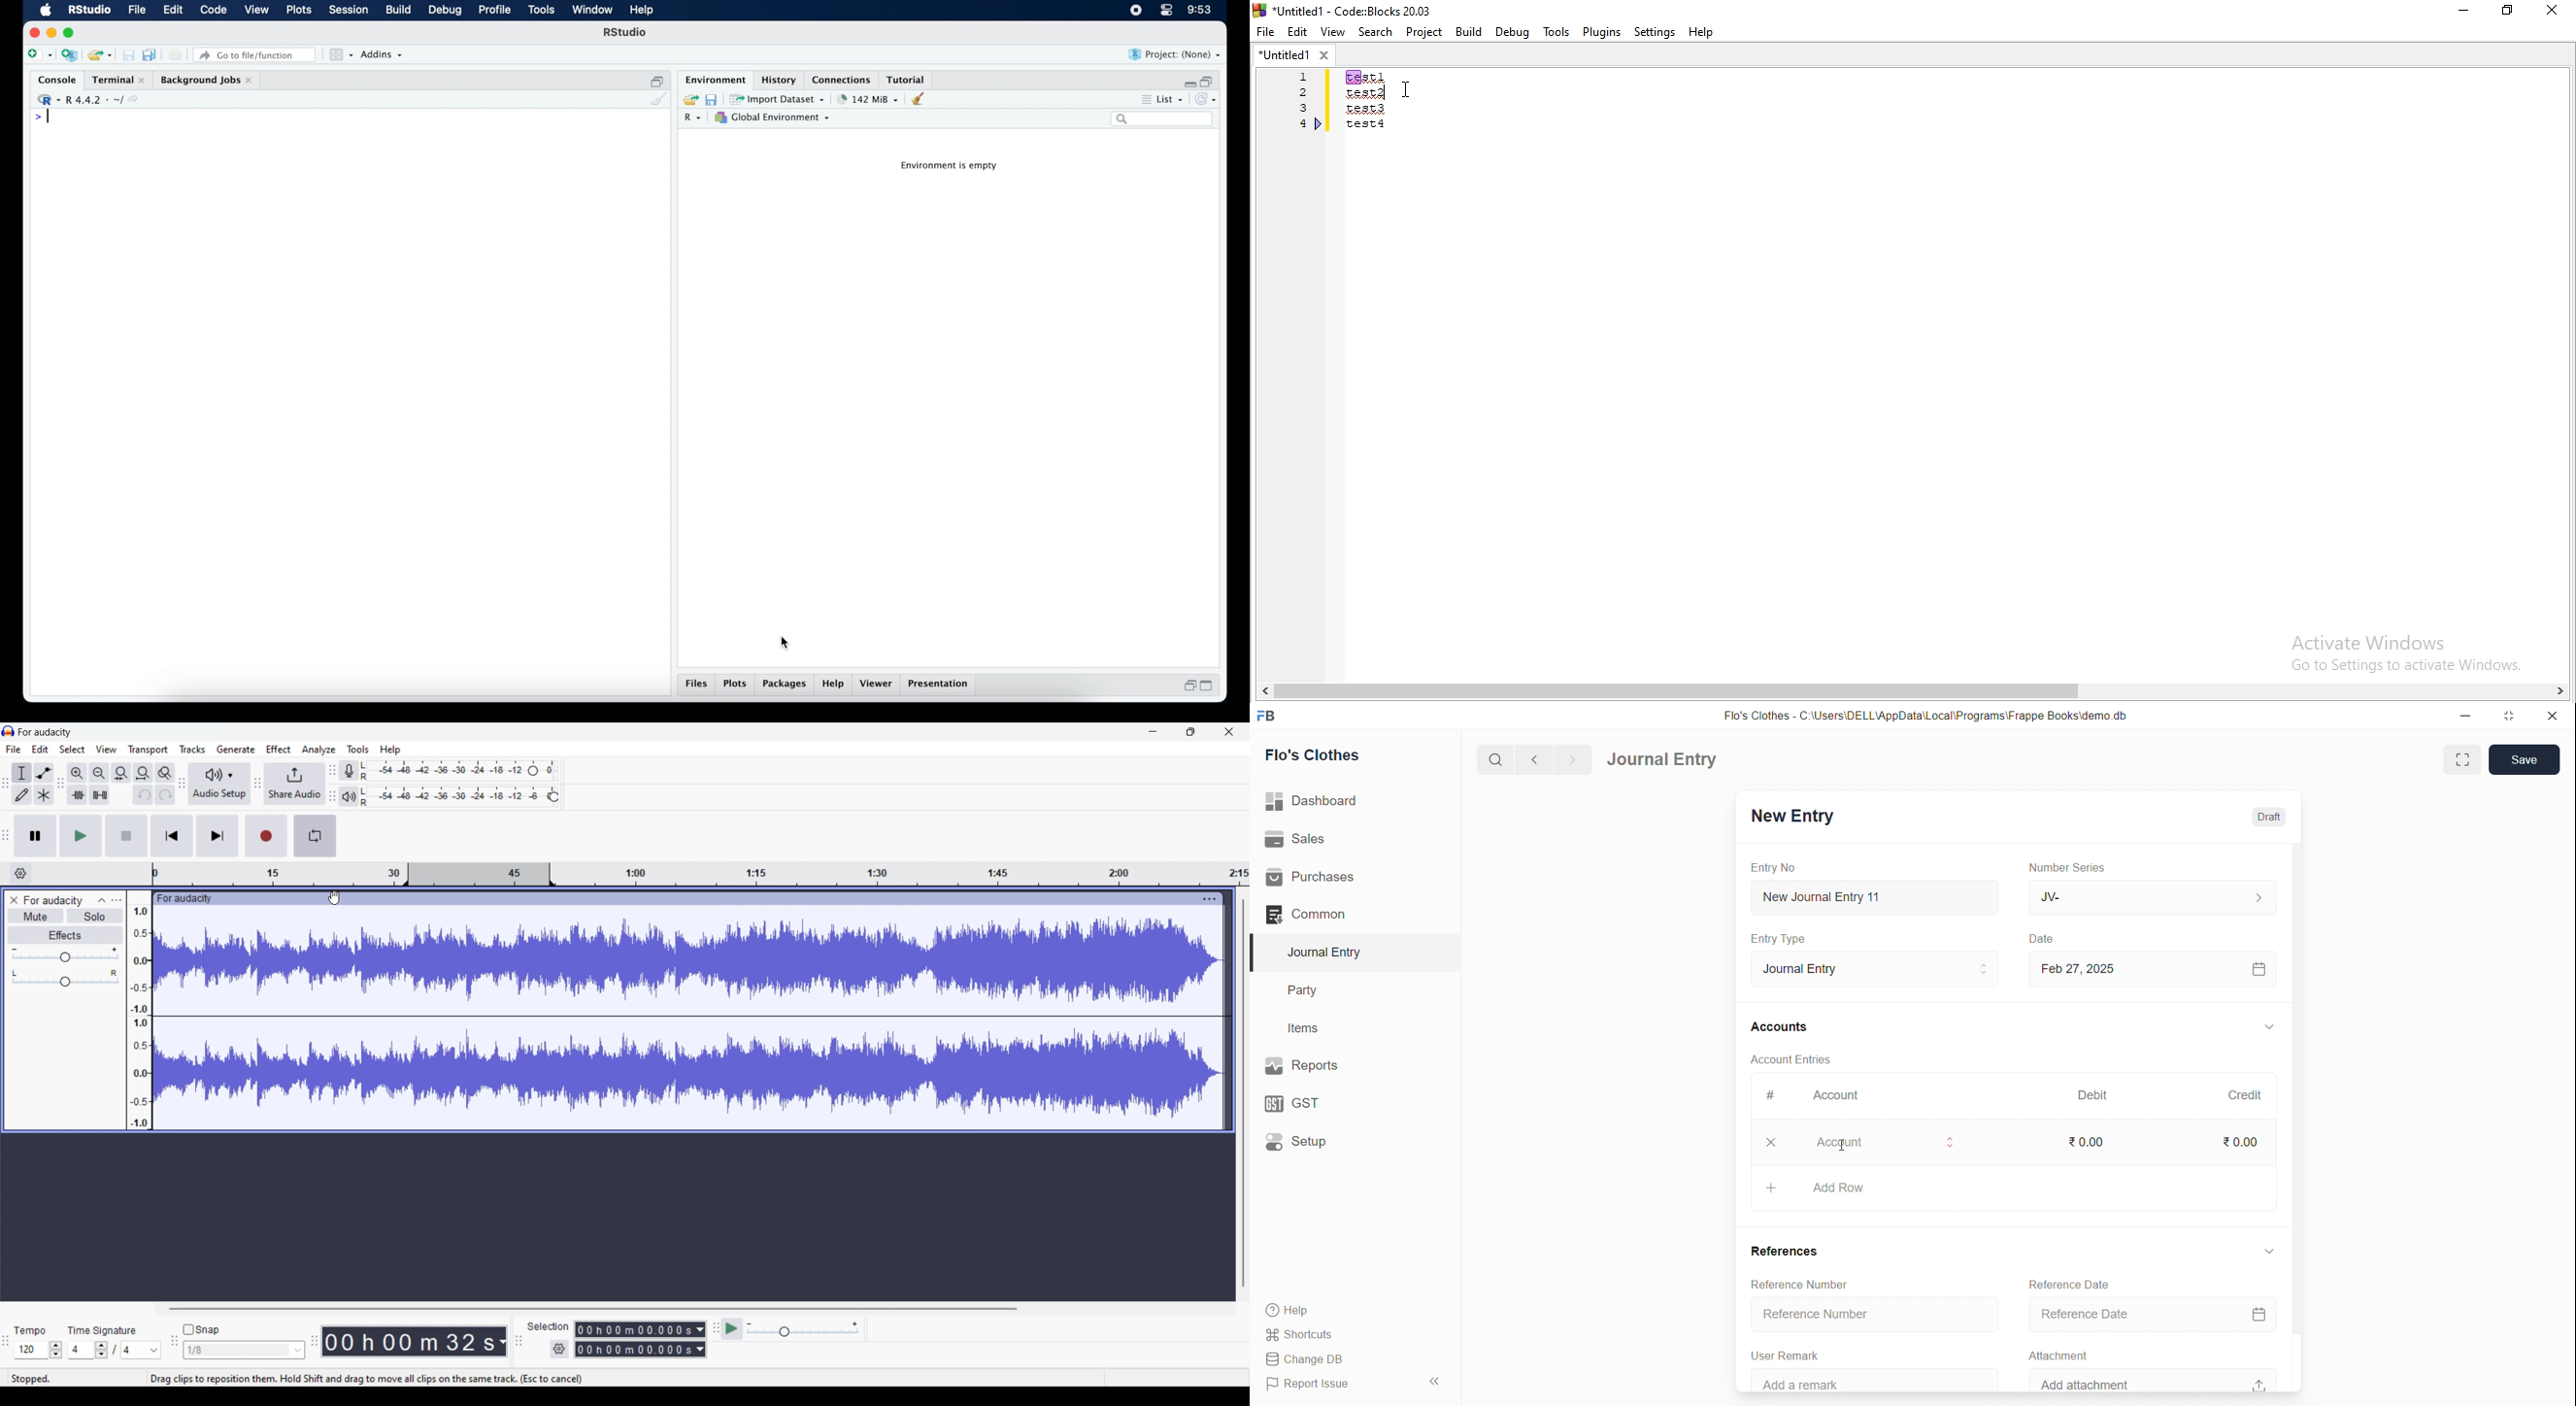 The height and width of the screenshot is (1428, 2576). Describe the element at coordinates (1243, 1092) in the screenshot. I see `Vertical slide bar` at that location.